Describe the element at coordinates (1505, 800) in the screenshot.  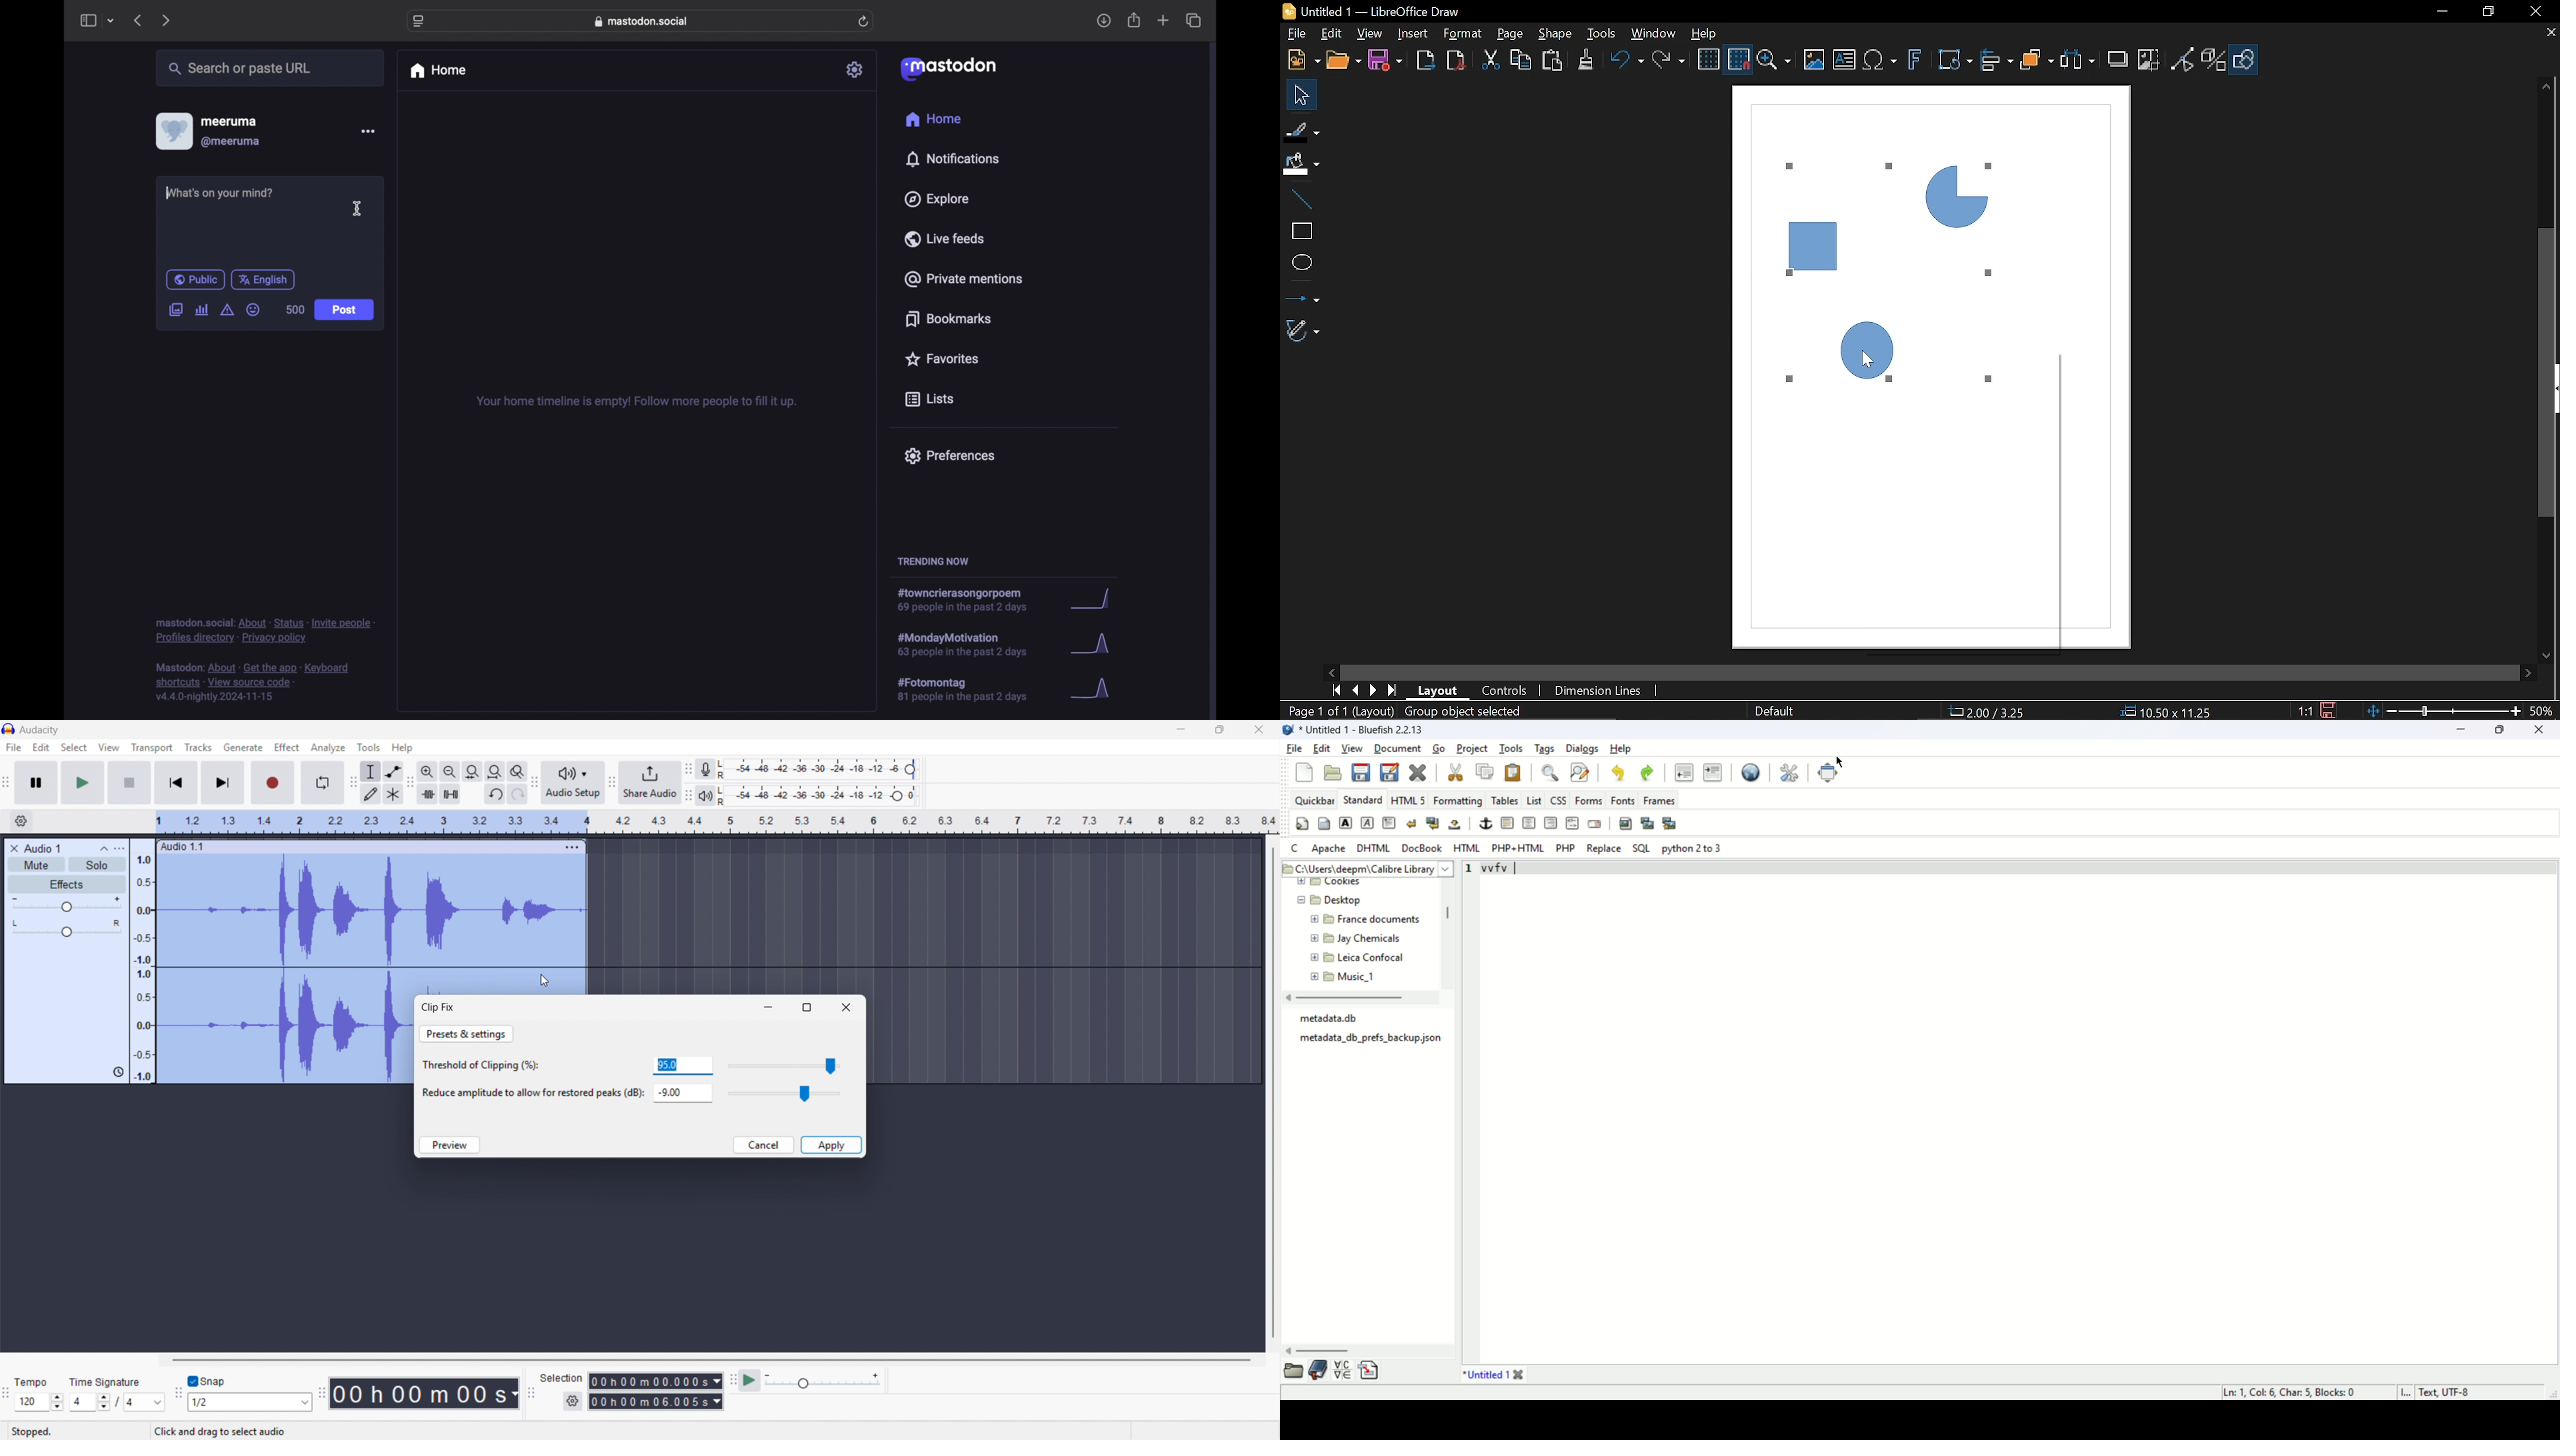
I see `tables` at that location.